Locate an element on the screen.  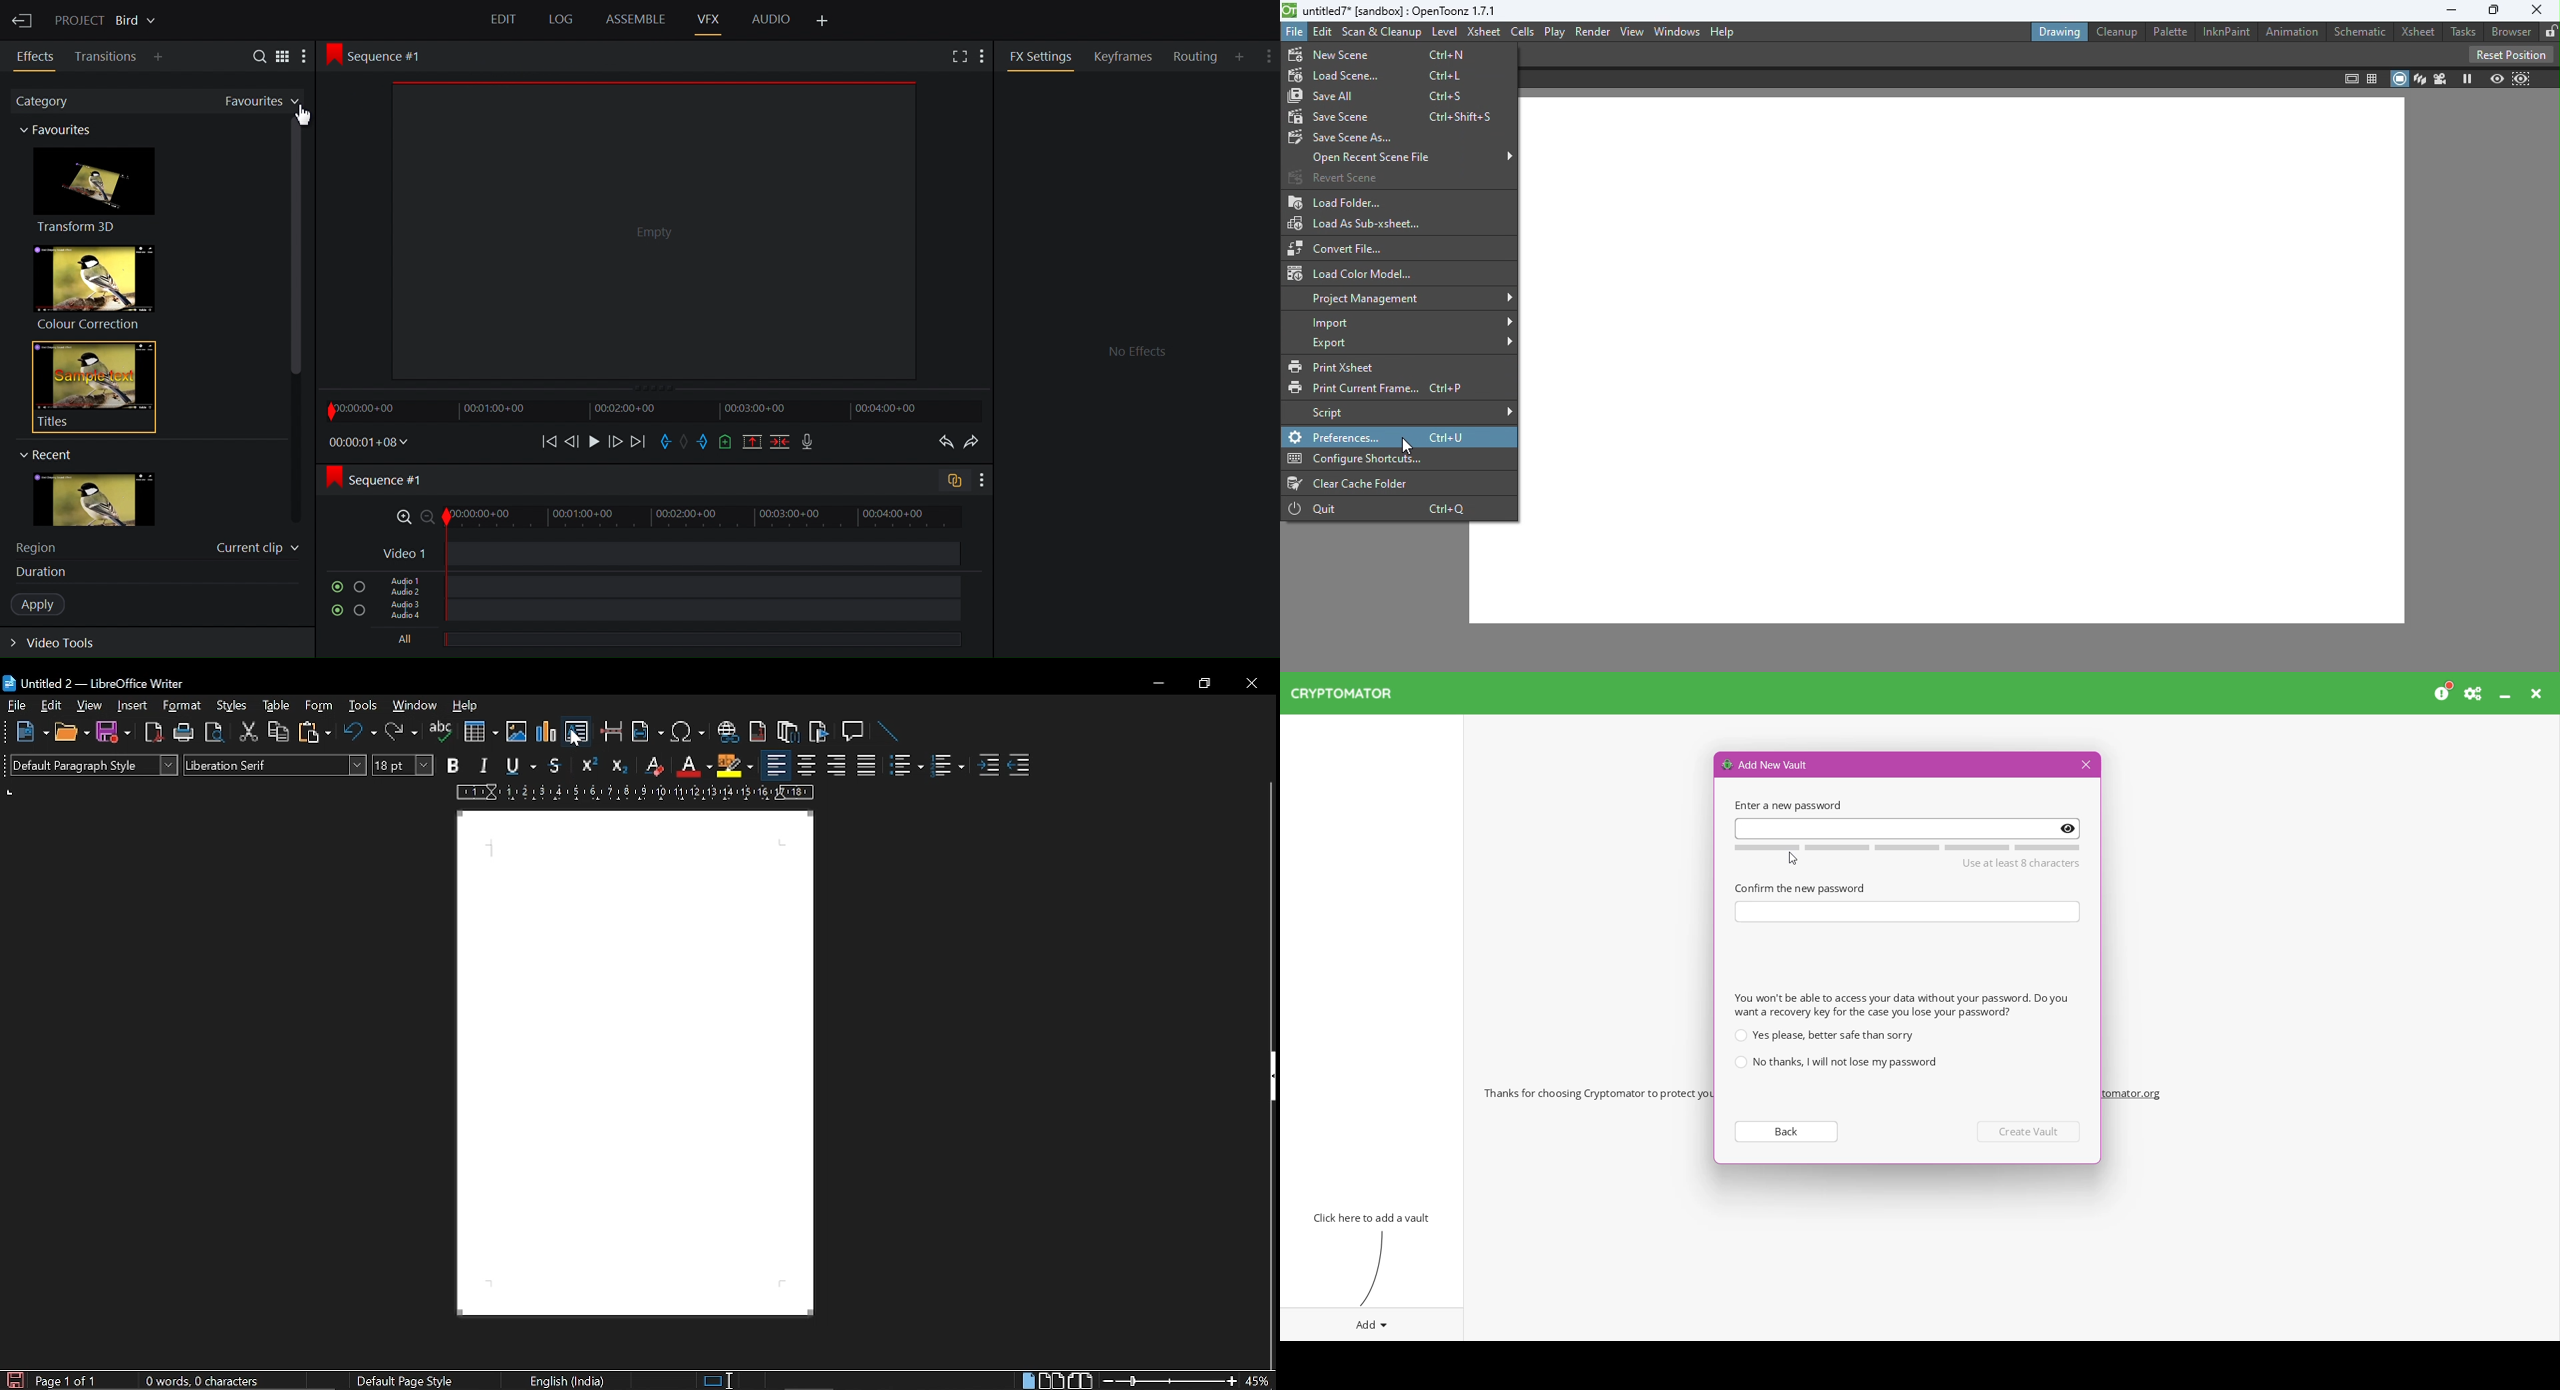
Show settings menu is located at coordinates (1270, 53).